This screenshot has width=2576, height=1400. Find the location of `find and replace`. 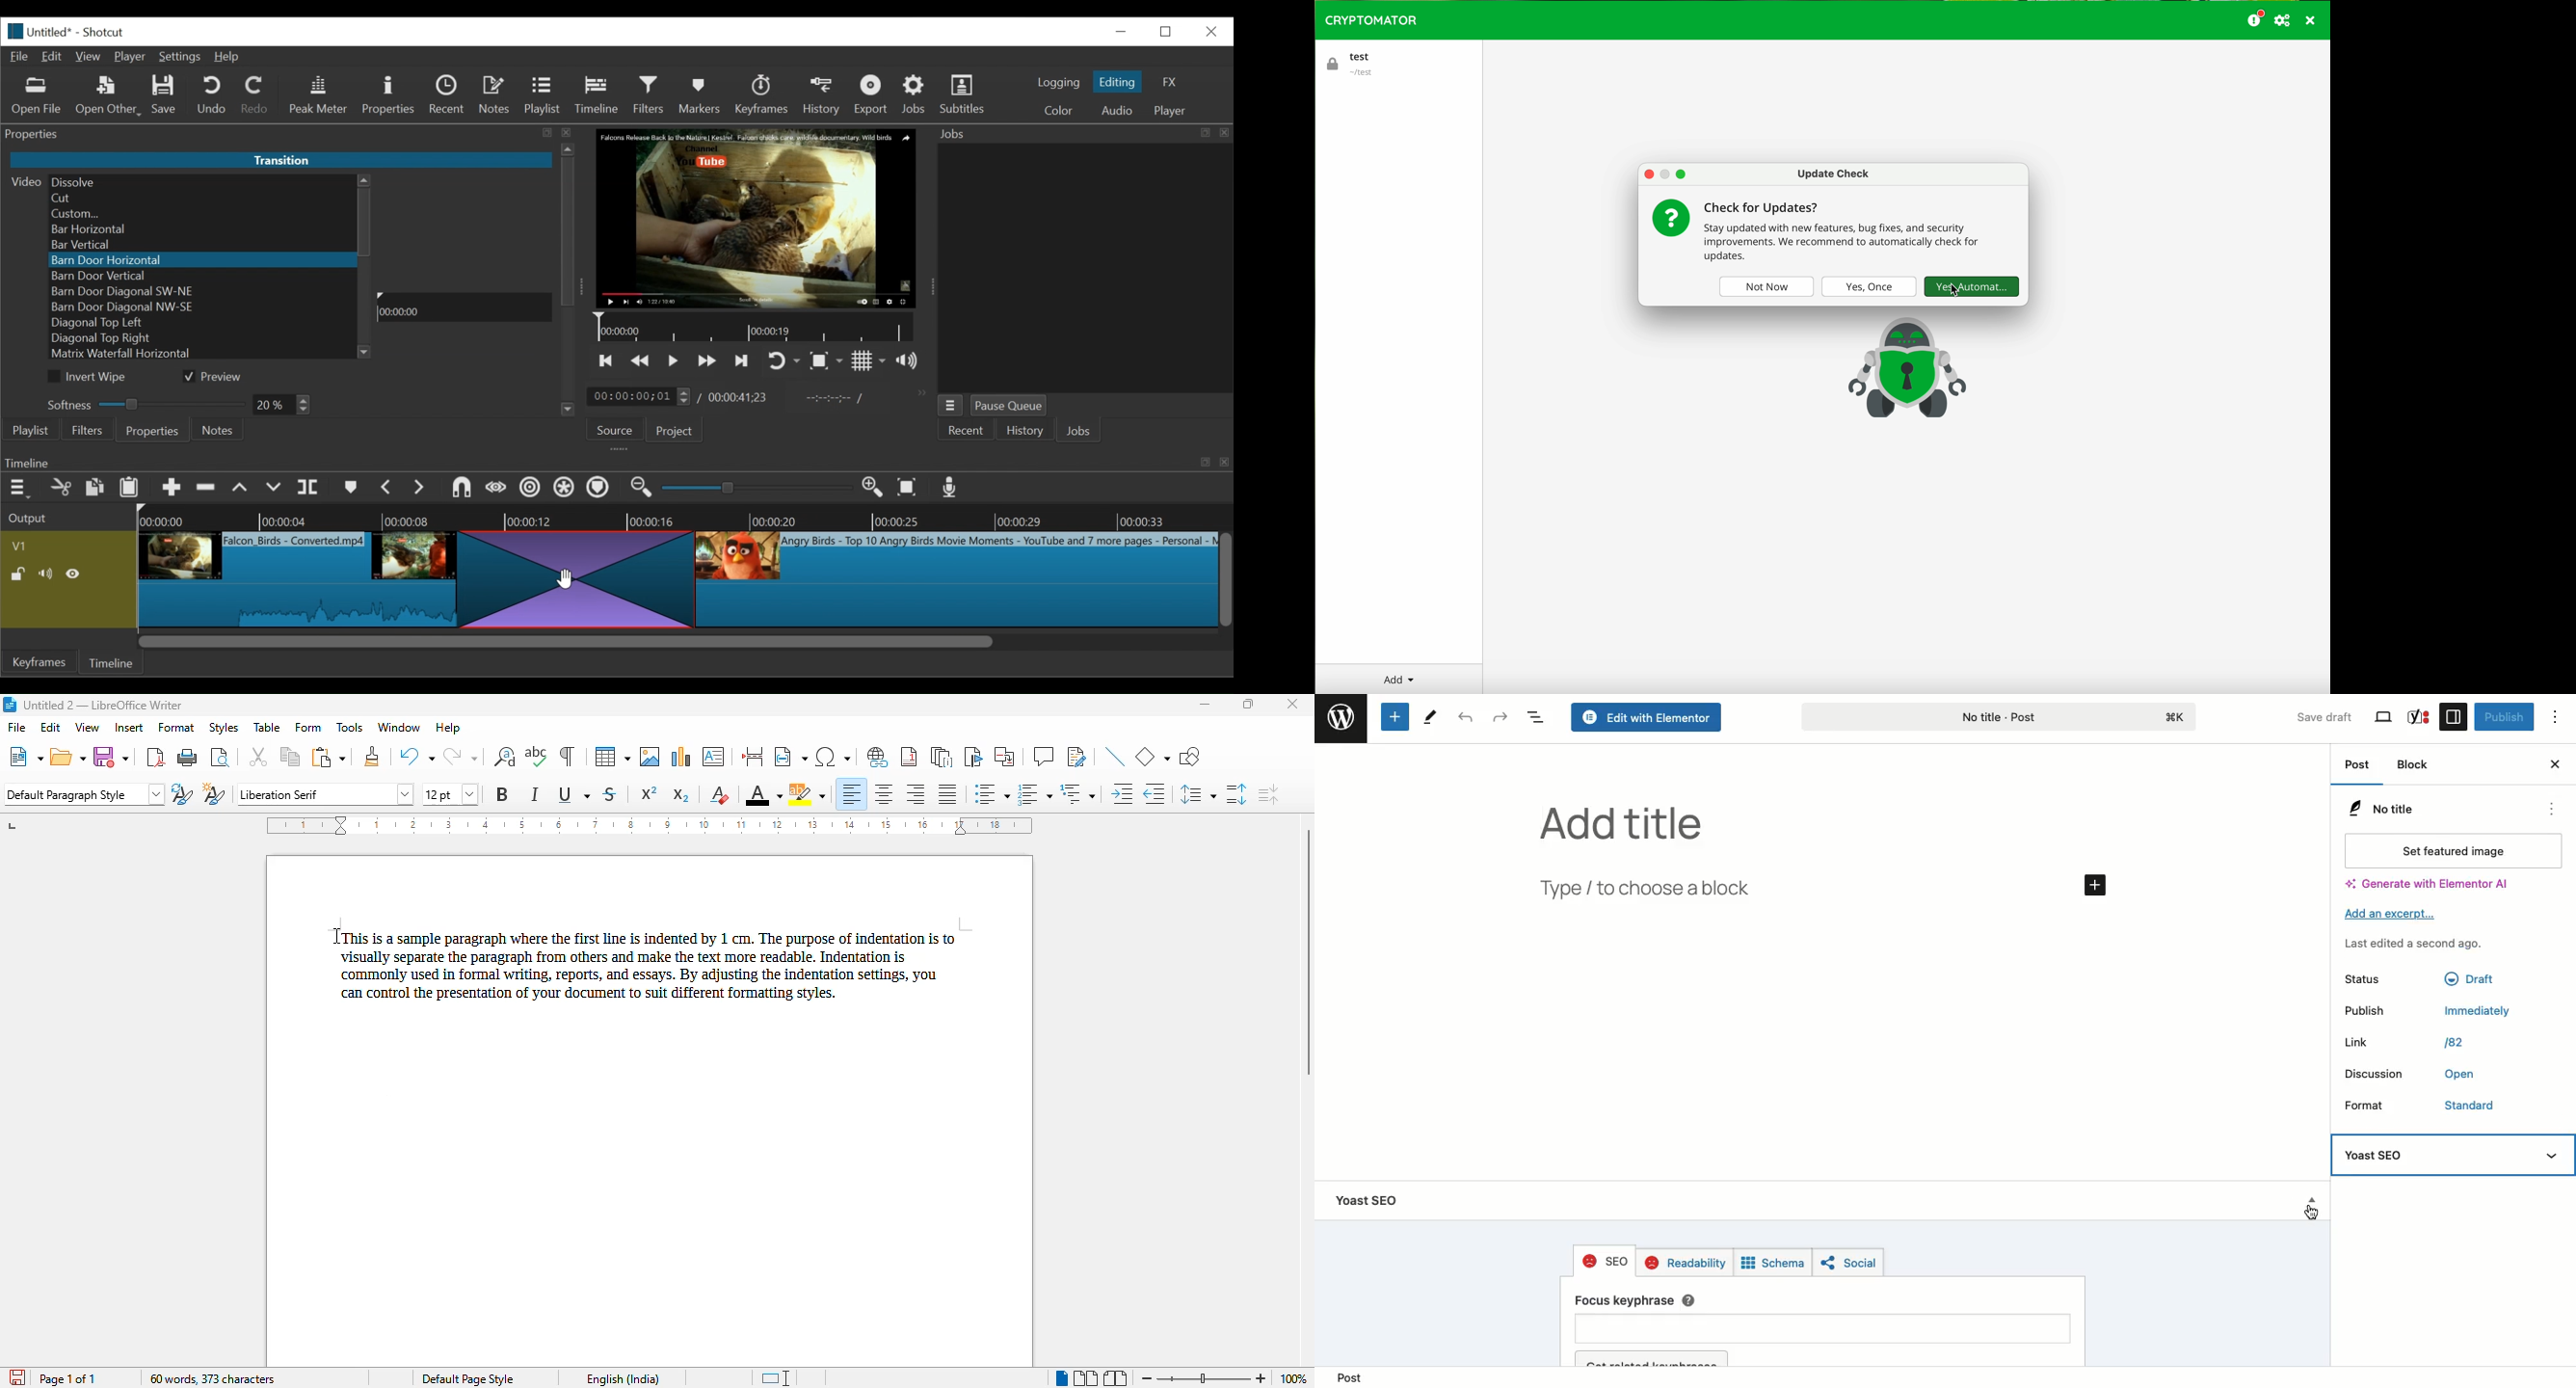

find and replace is located at coordinates (504, 756).